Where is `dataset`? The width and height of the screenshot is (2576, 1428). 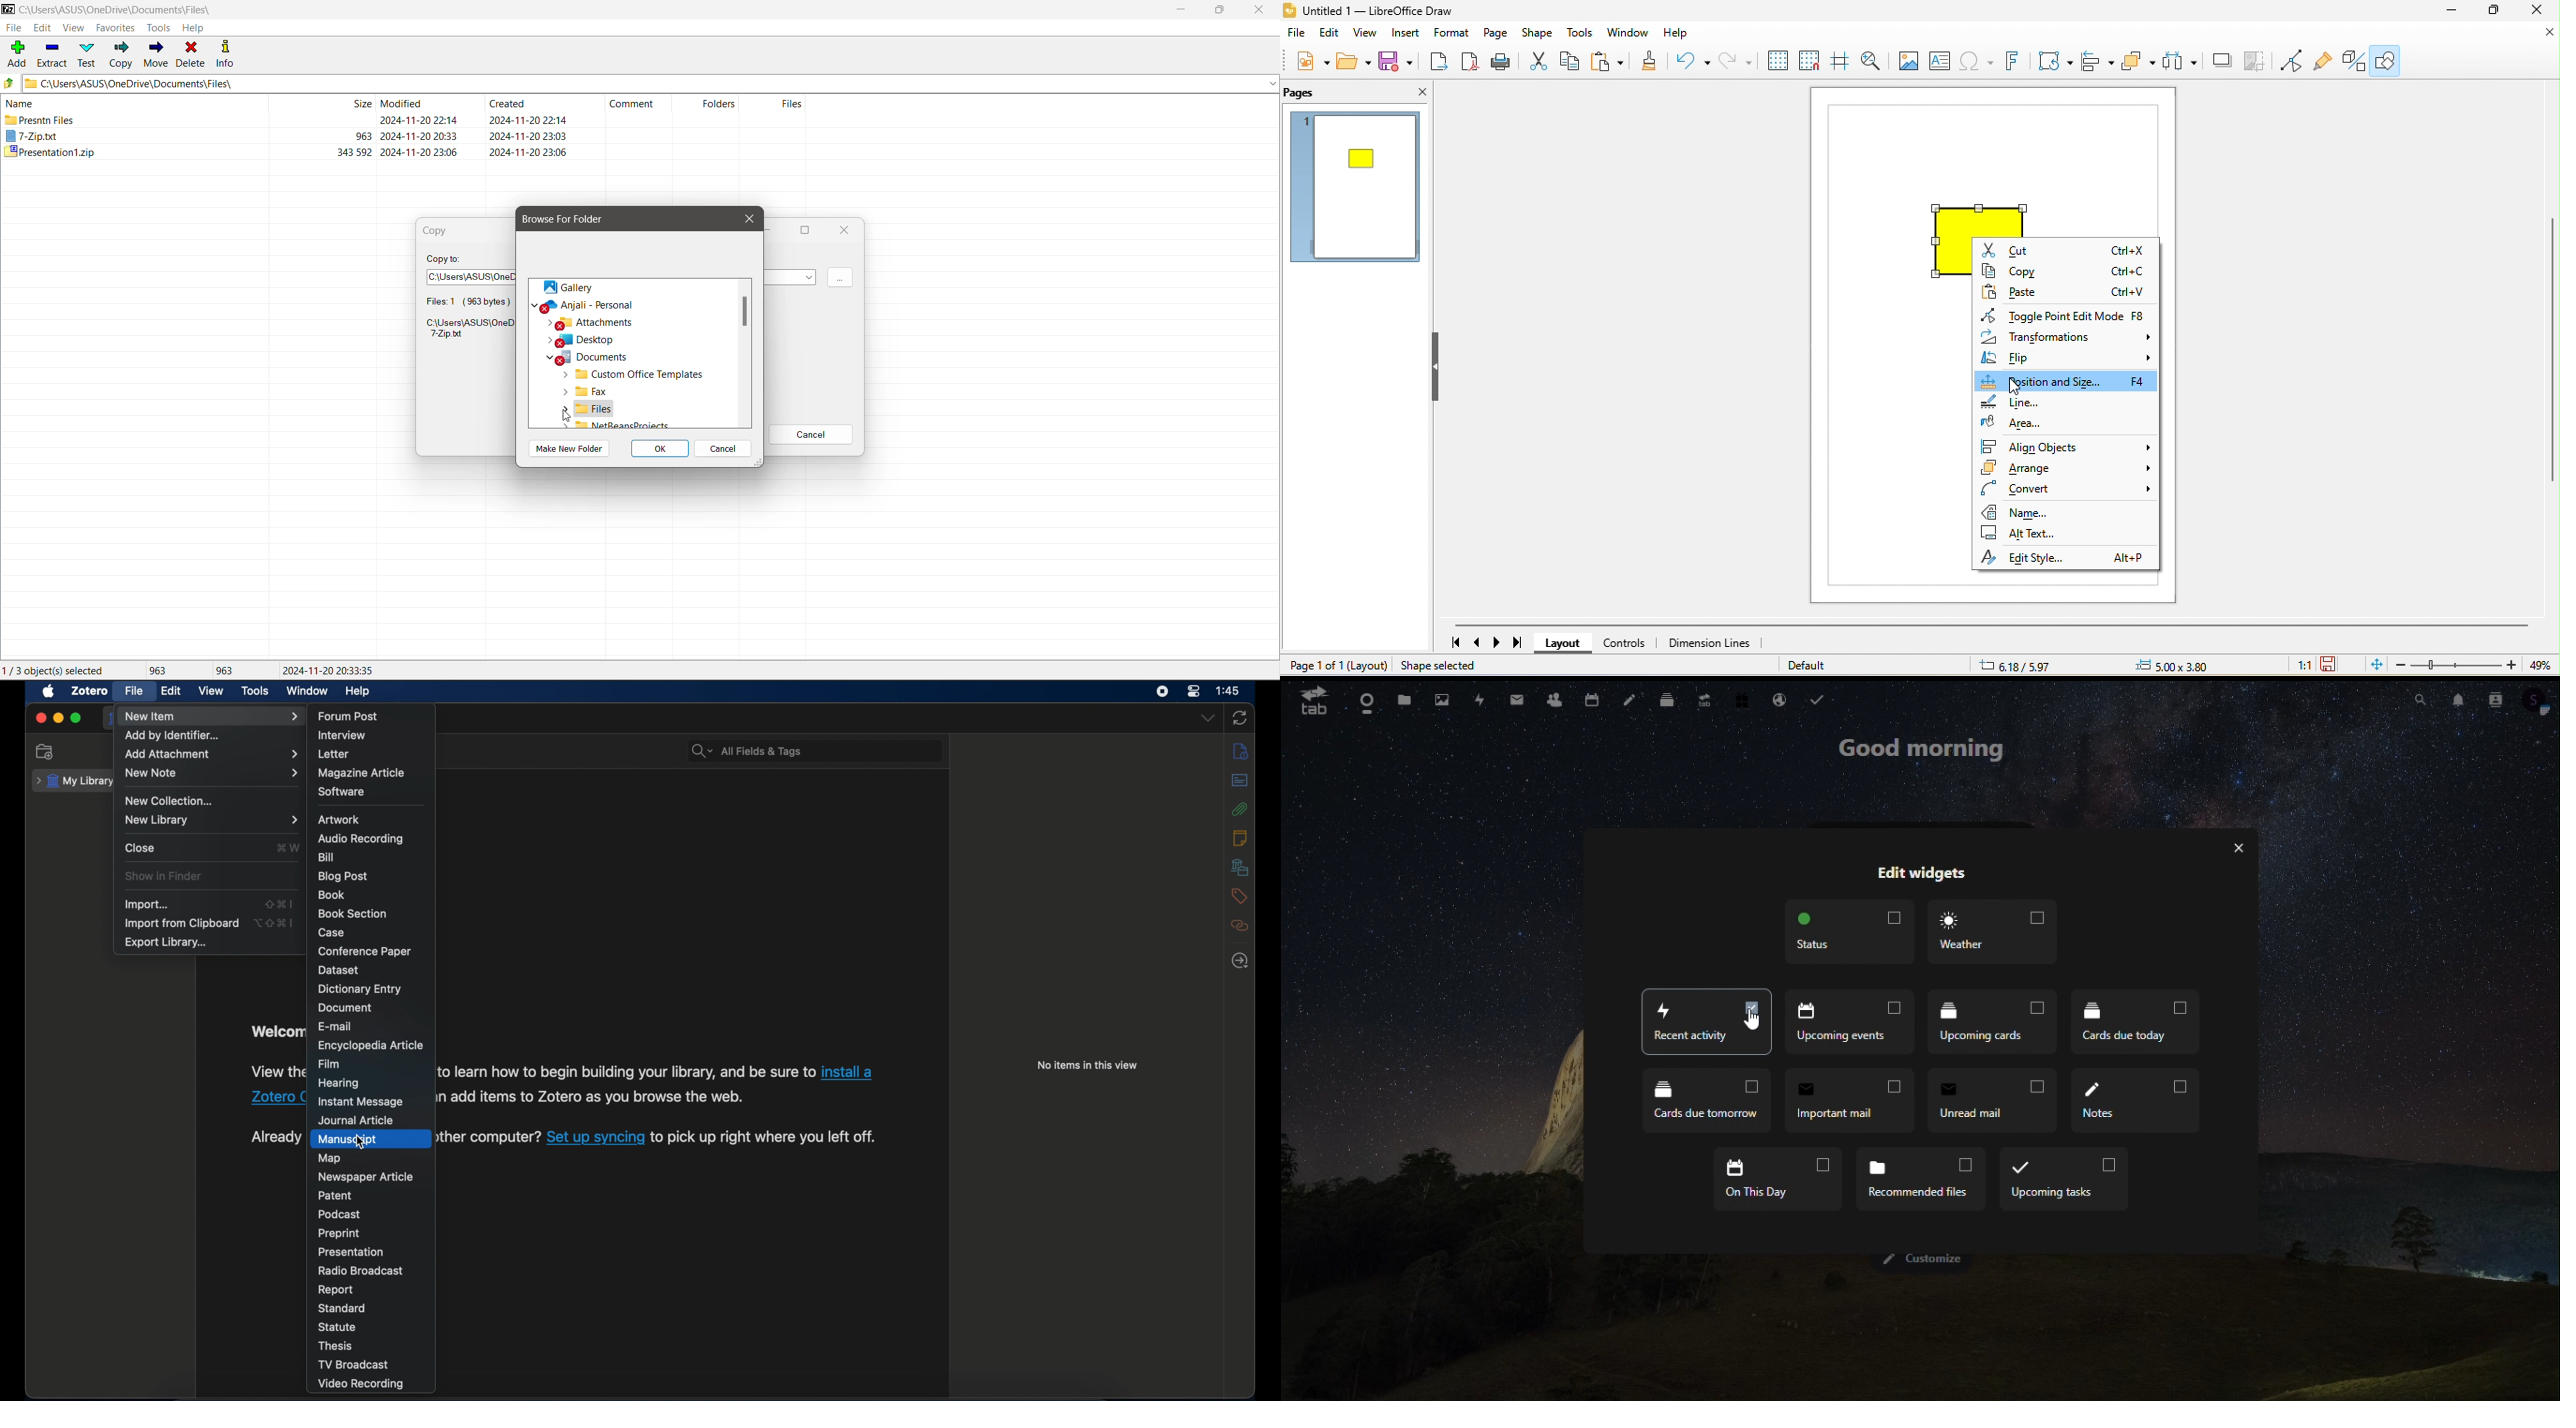
dataset is located at coordinates (341, 970).